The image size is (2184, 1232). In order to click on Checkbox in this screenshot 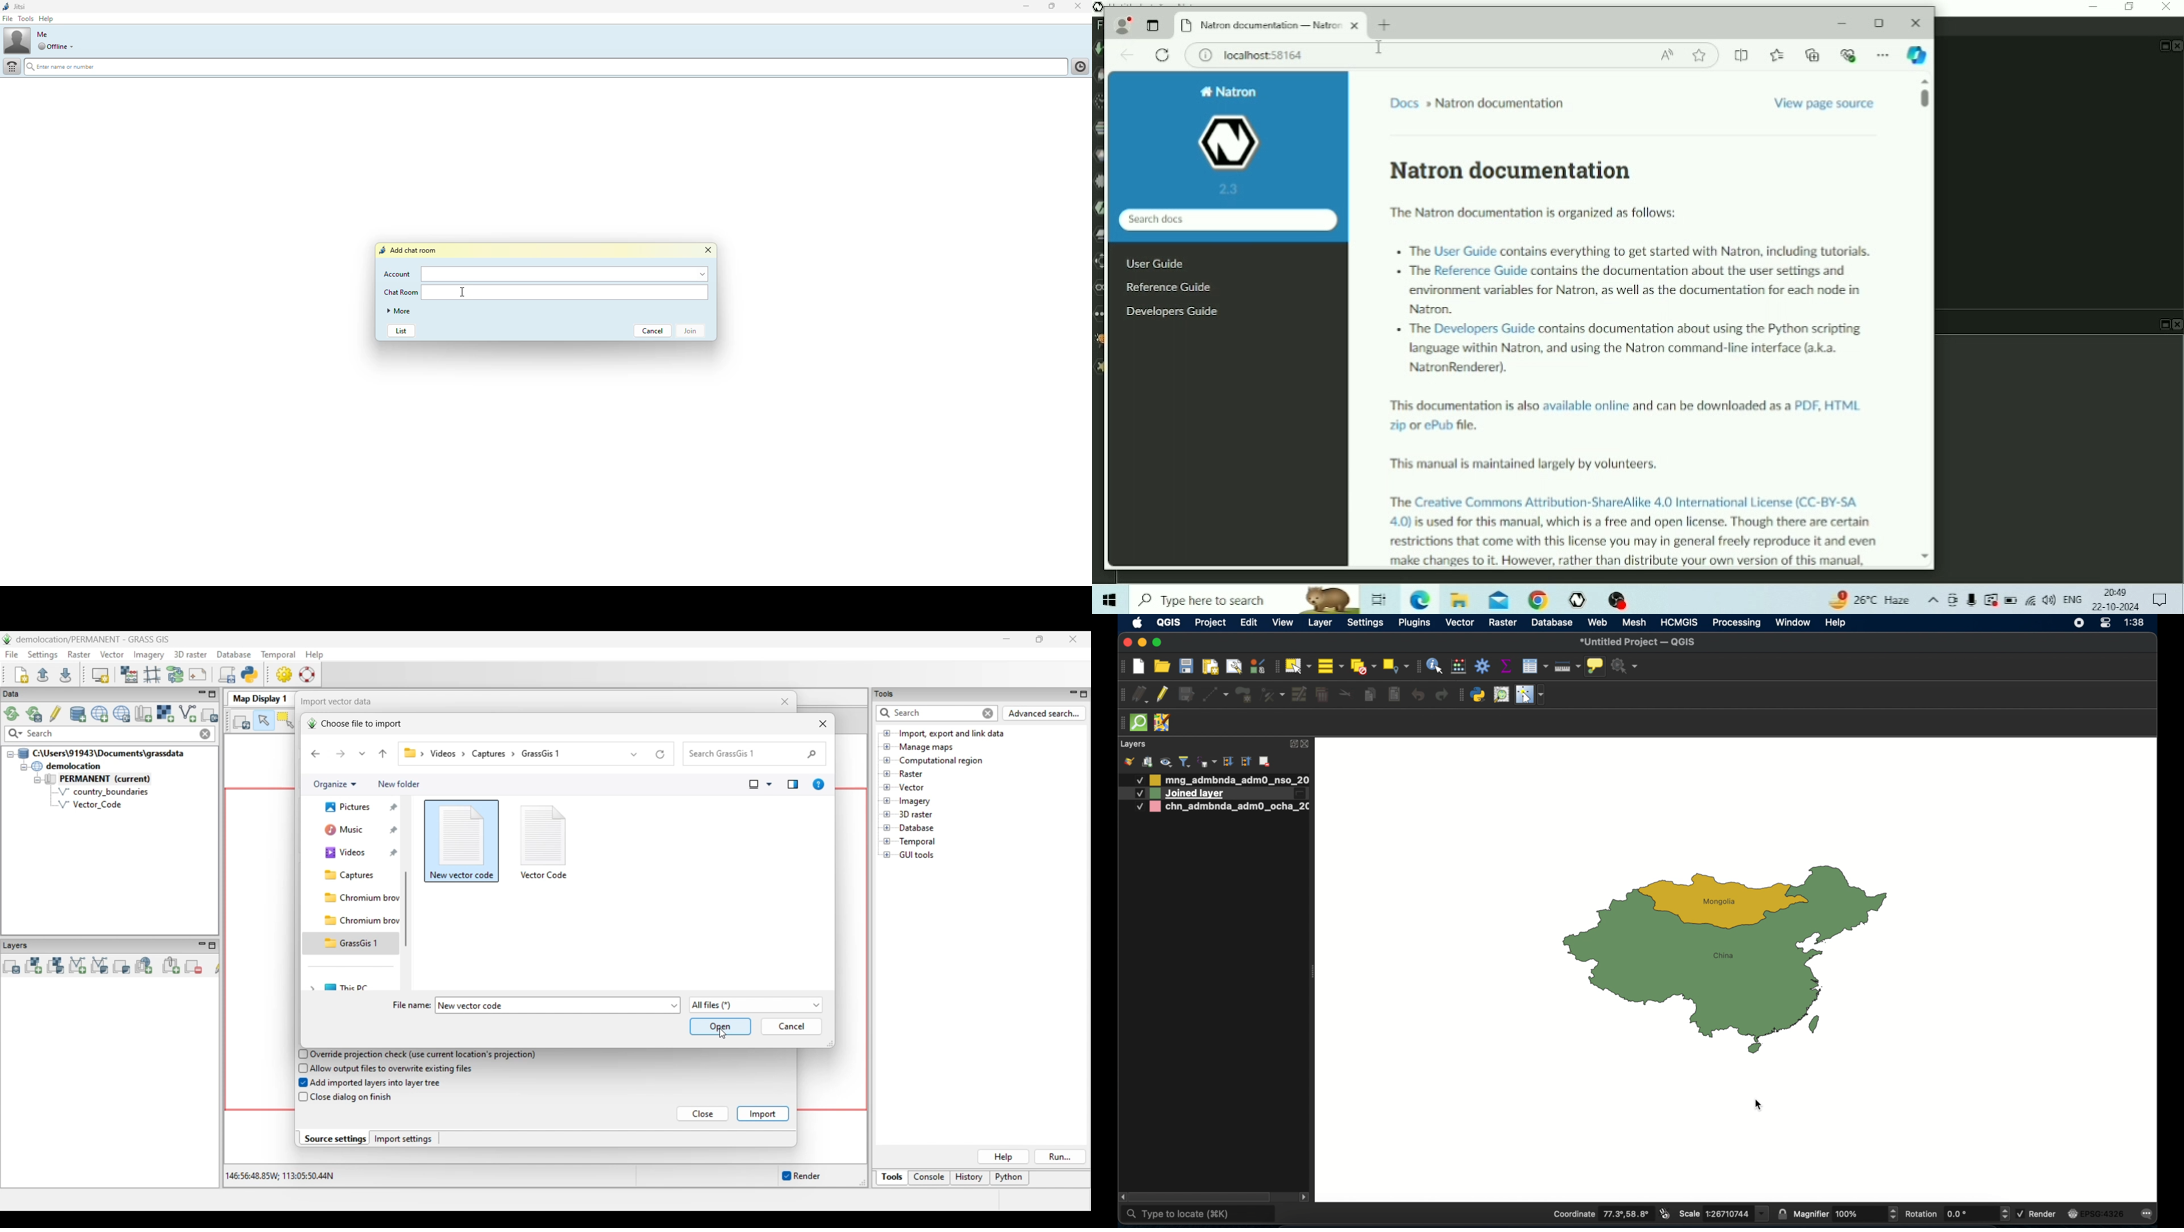, I will do `click(1135, 807)`.